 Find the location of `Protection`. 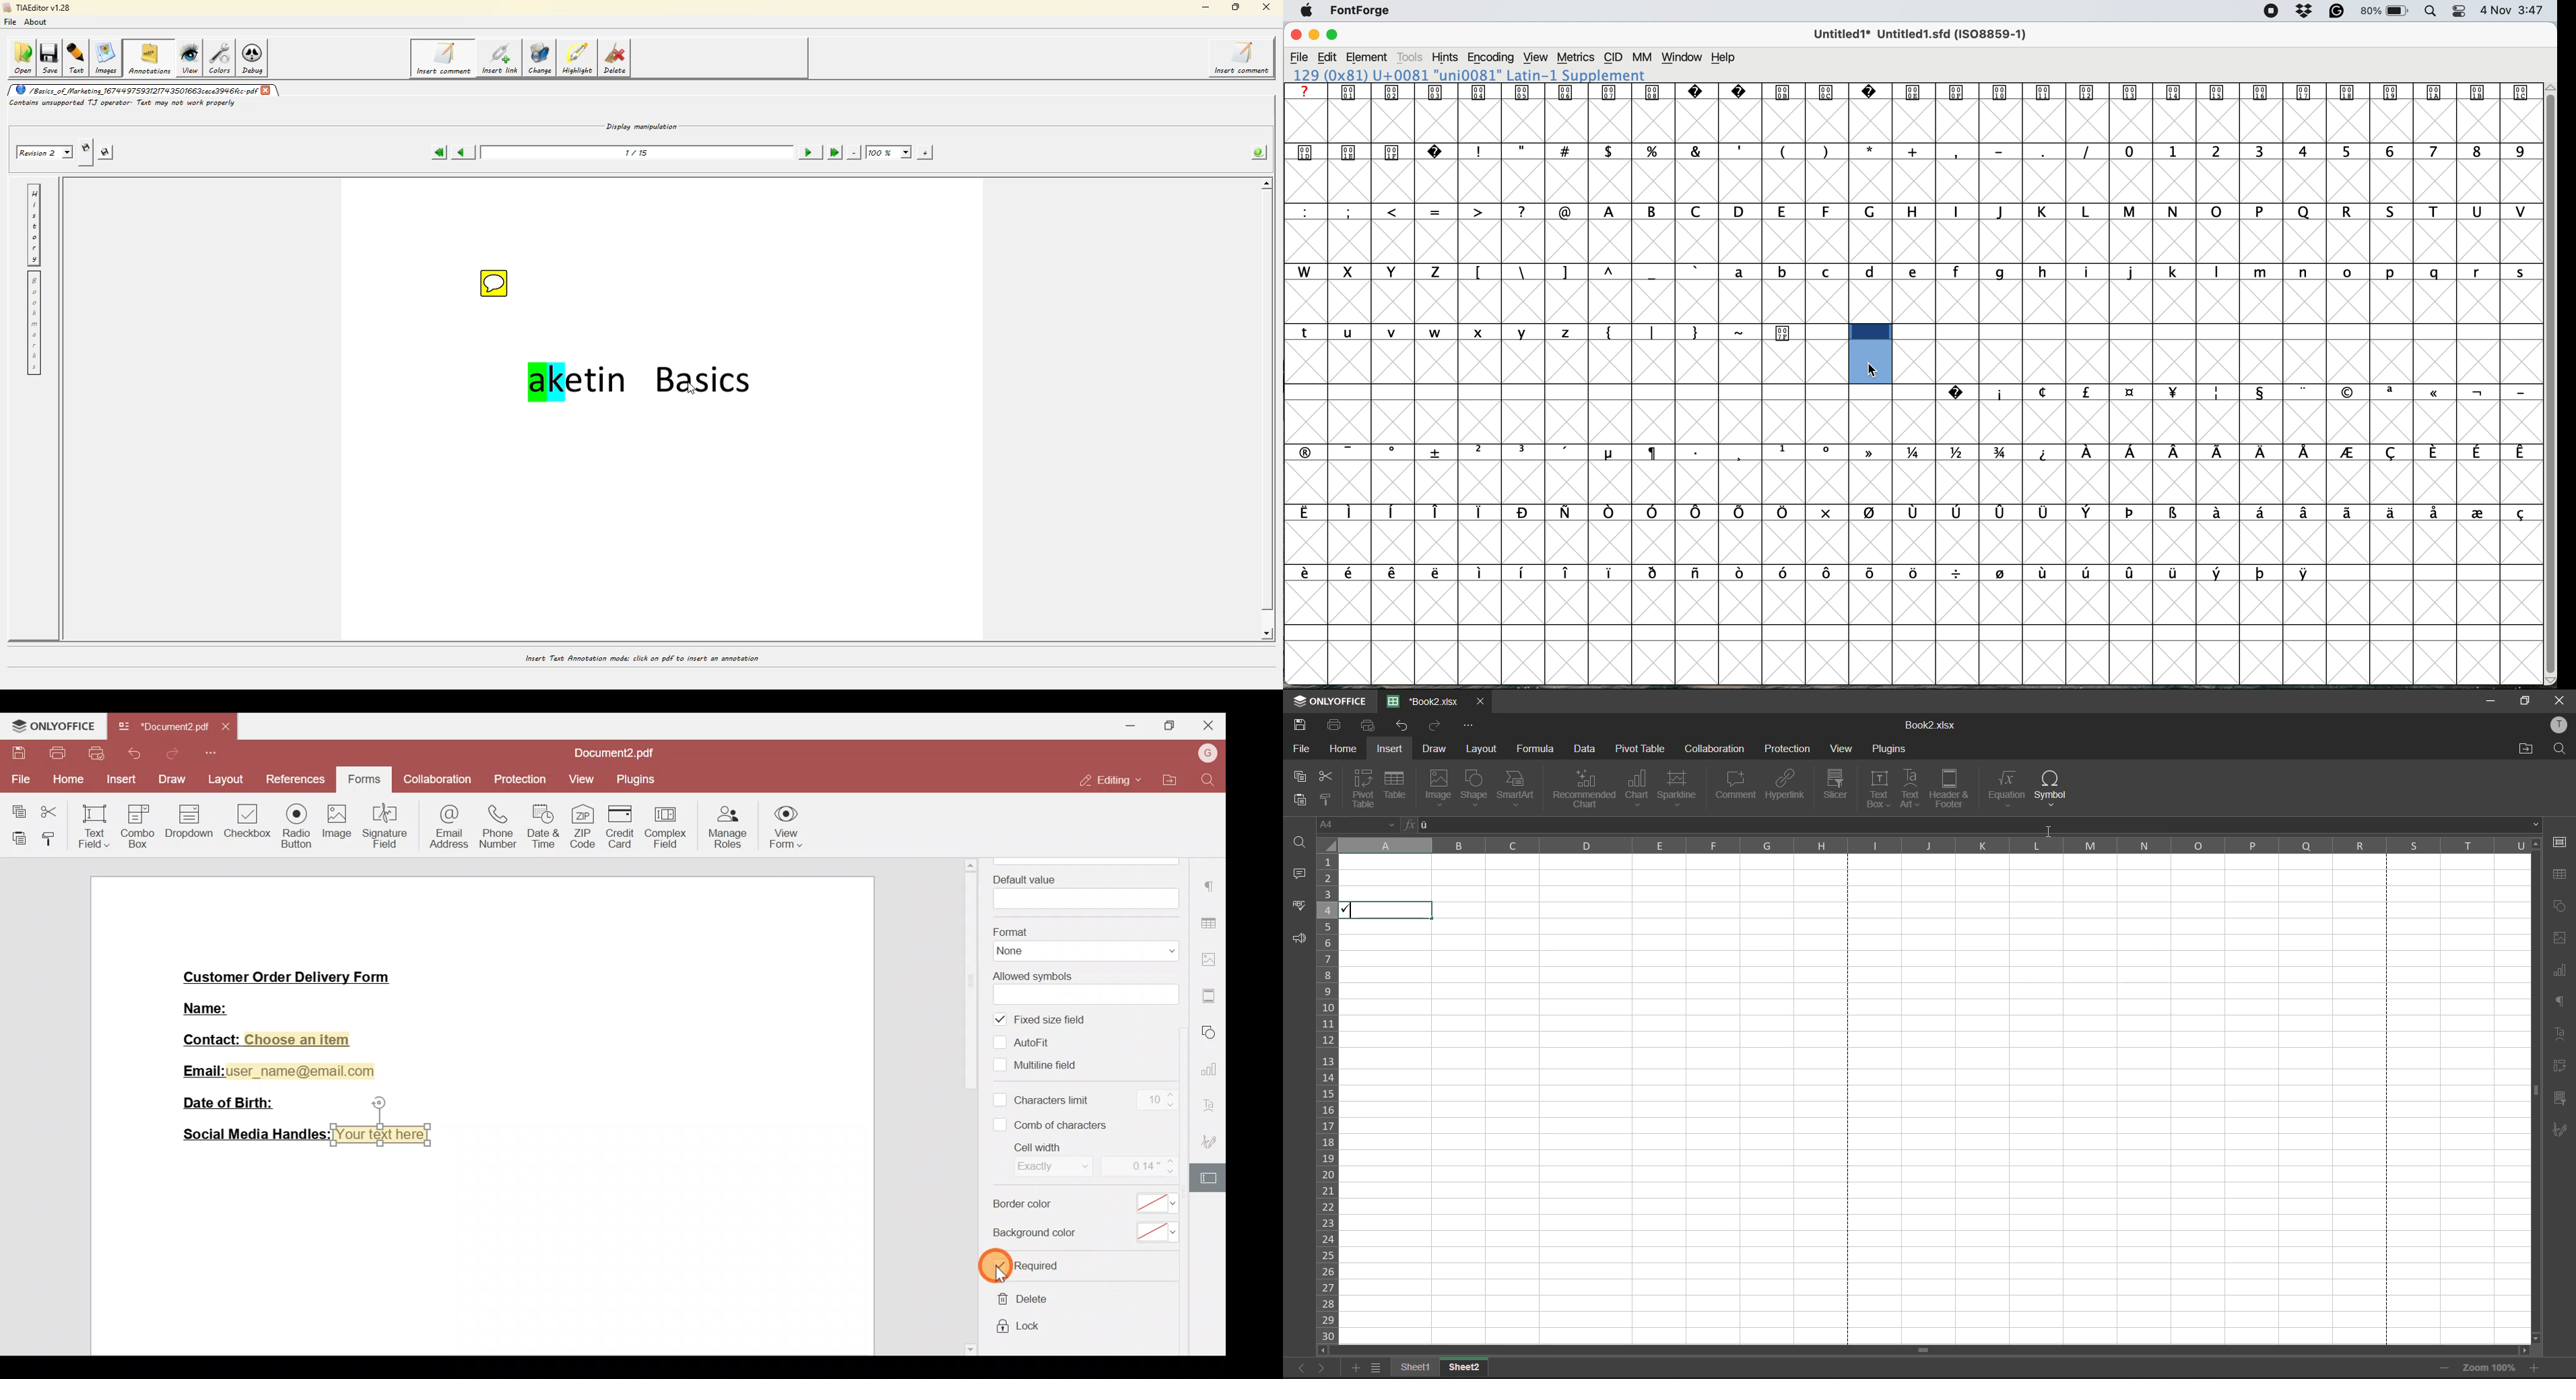

Protection is located at coordinates (517, 780).